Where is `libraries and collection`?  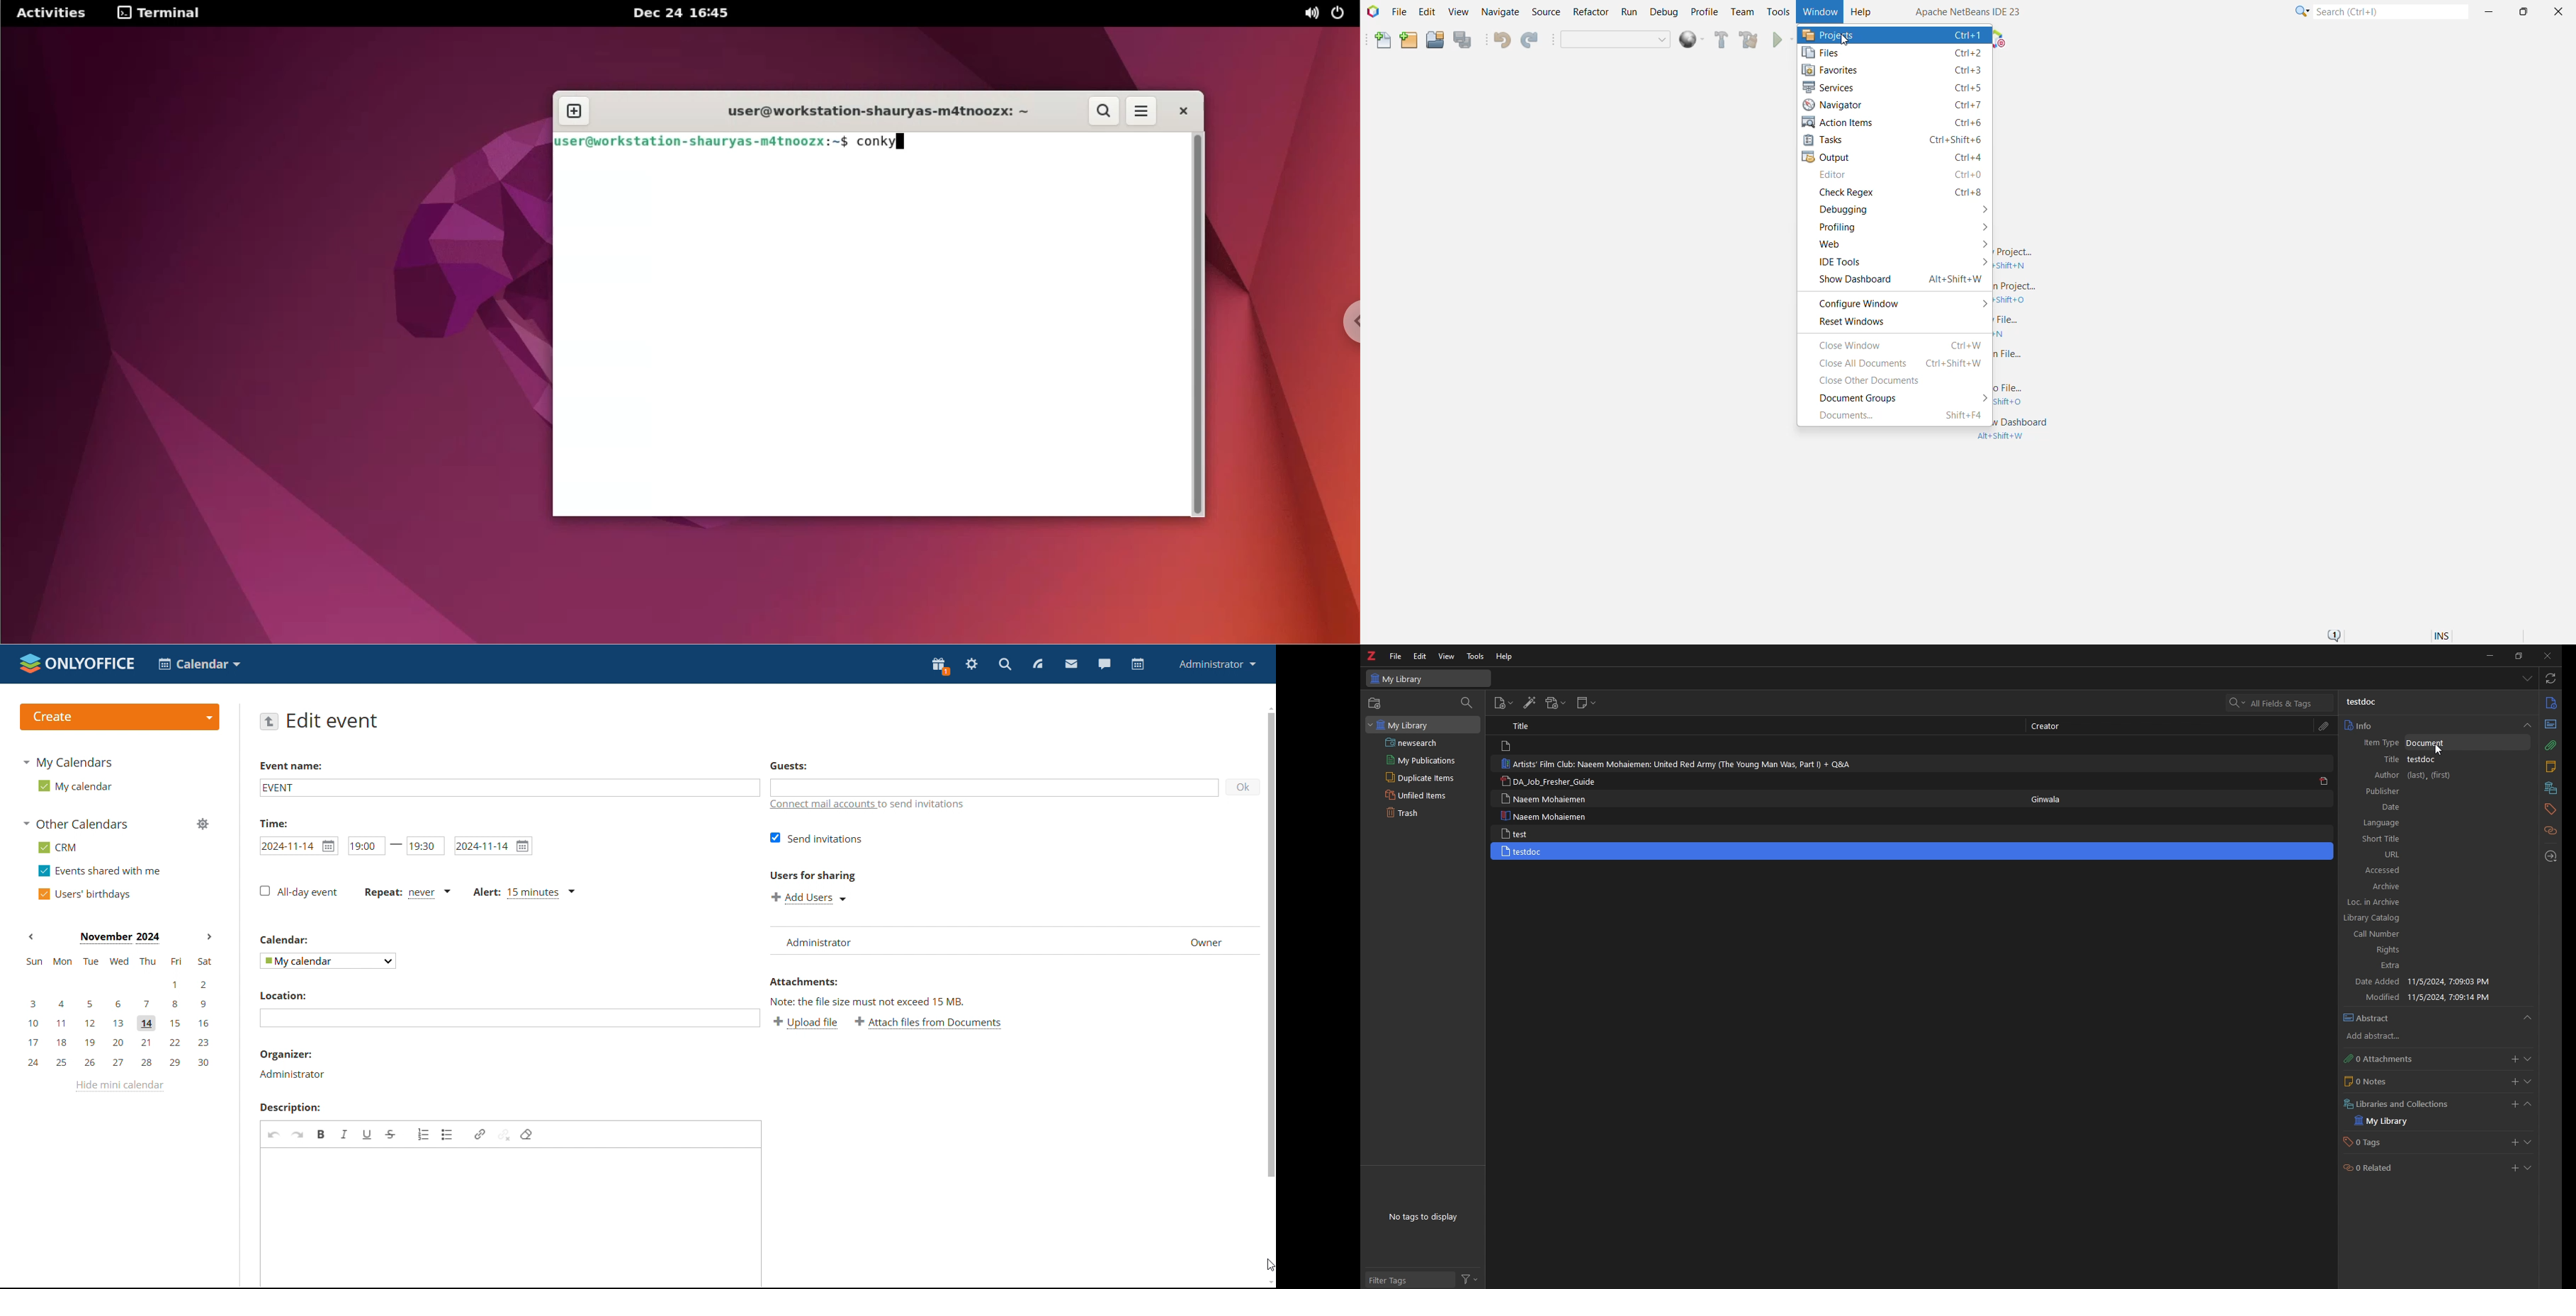 libraries and collection is located at coordinates (2551, 789).